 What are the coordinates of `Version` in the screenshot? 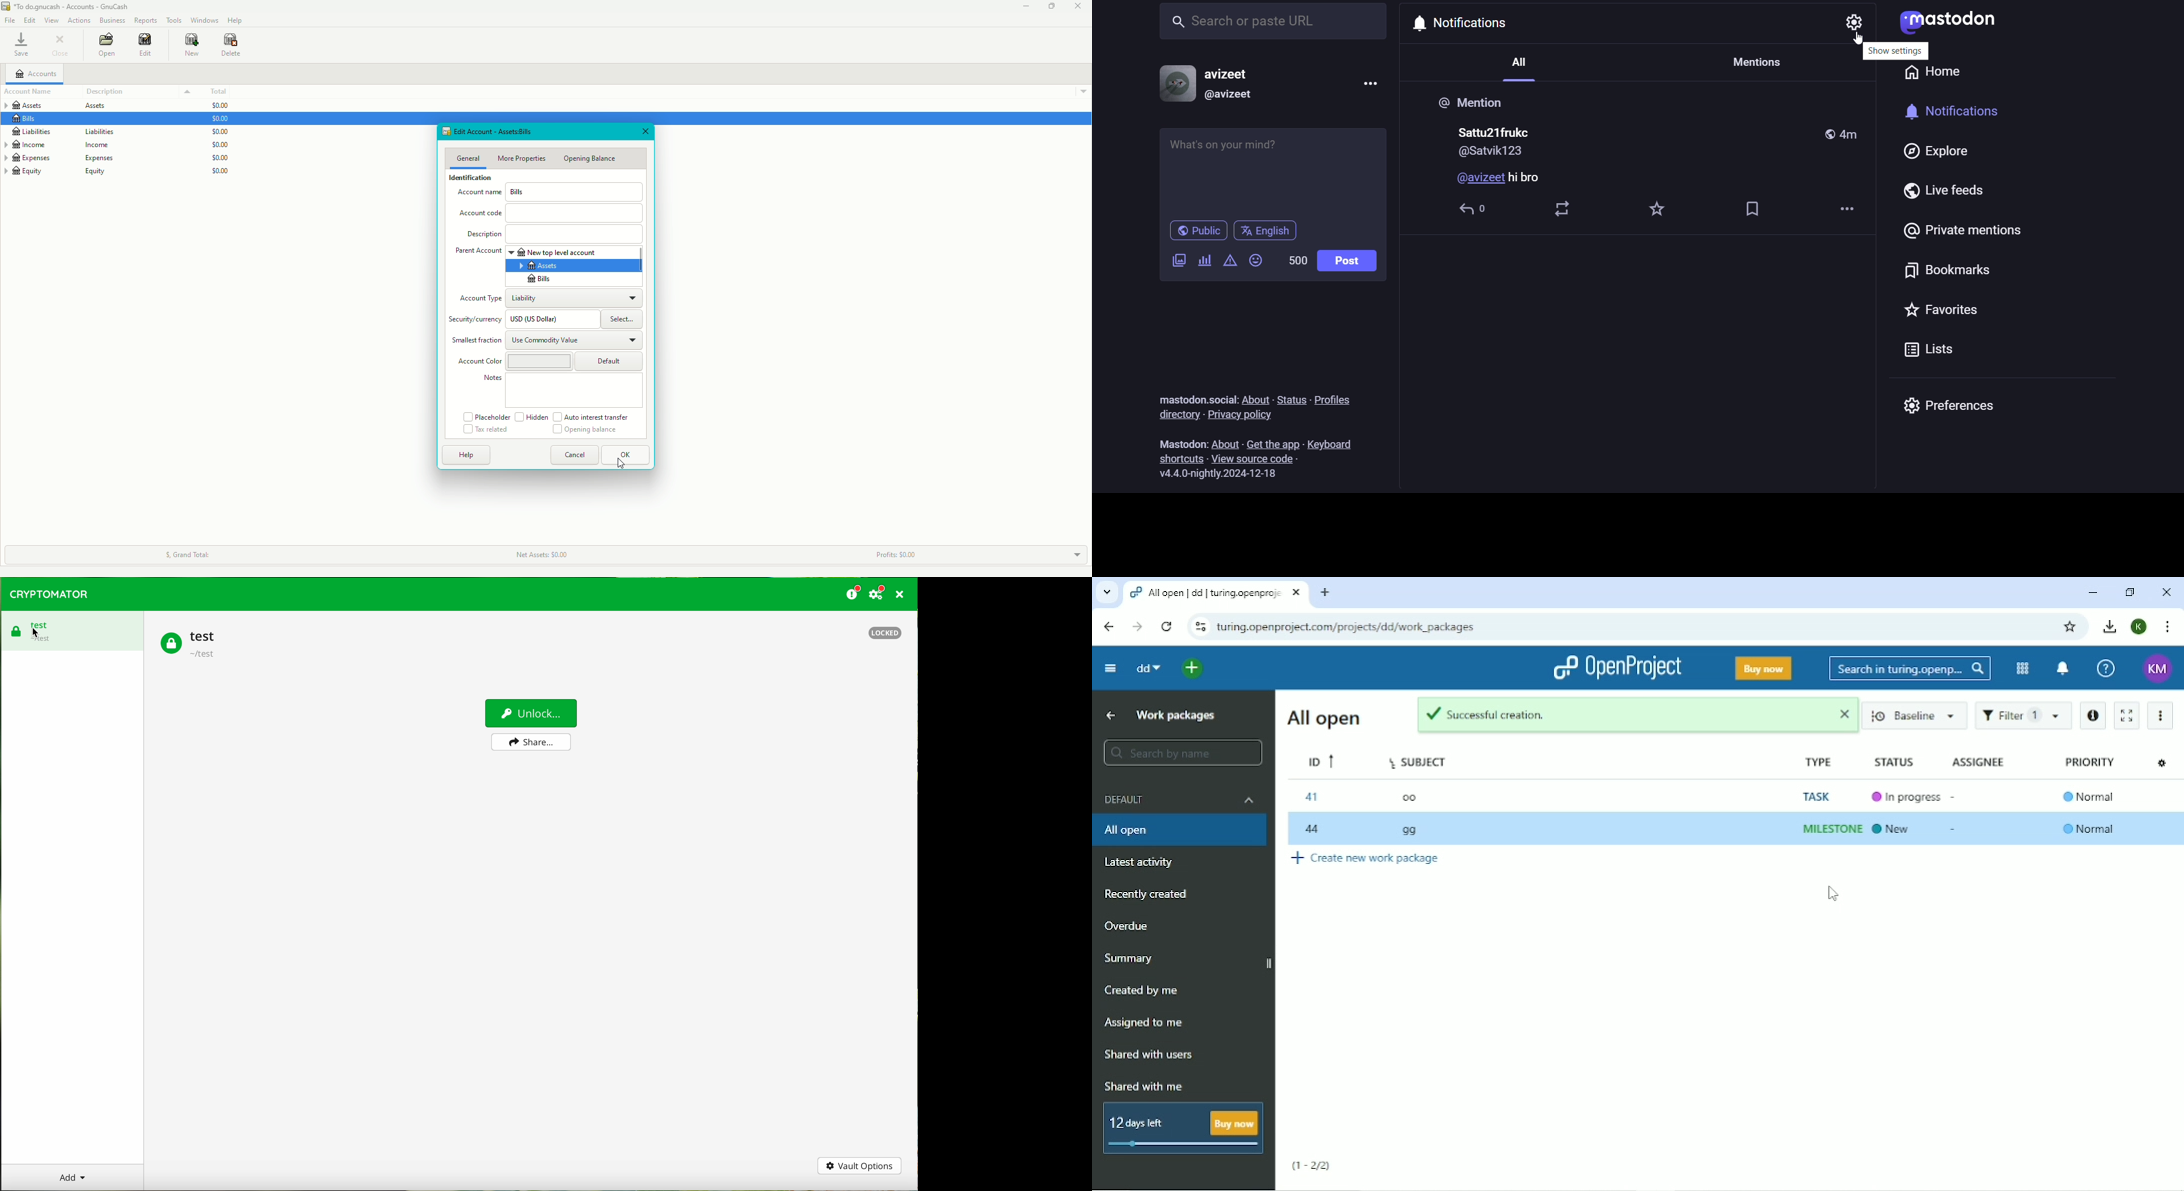 It's located at (1224, 477).